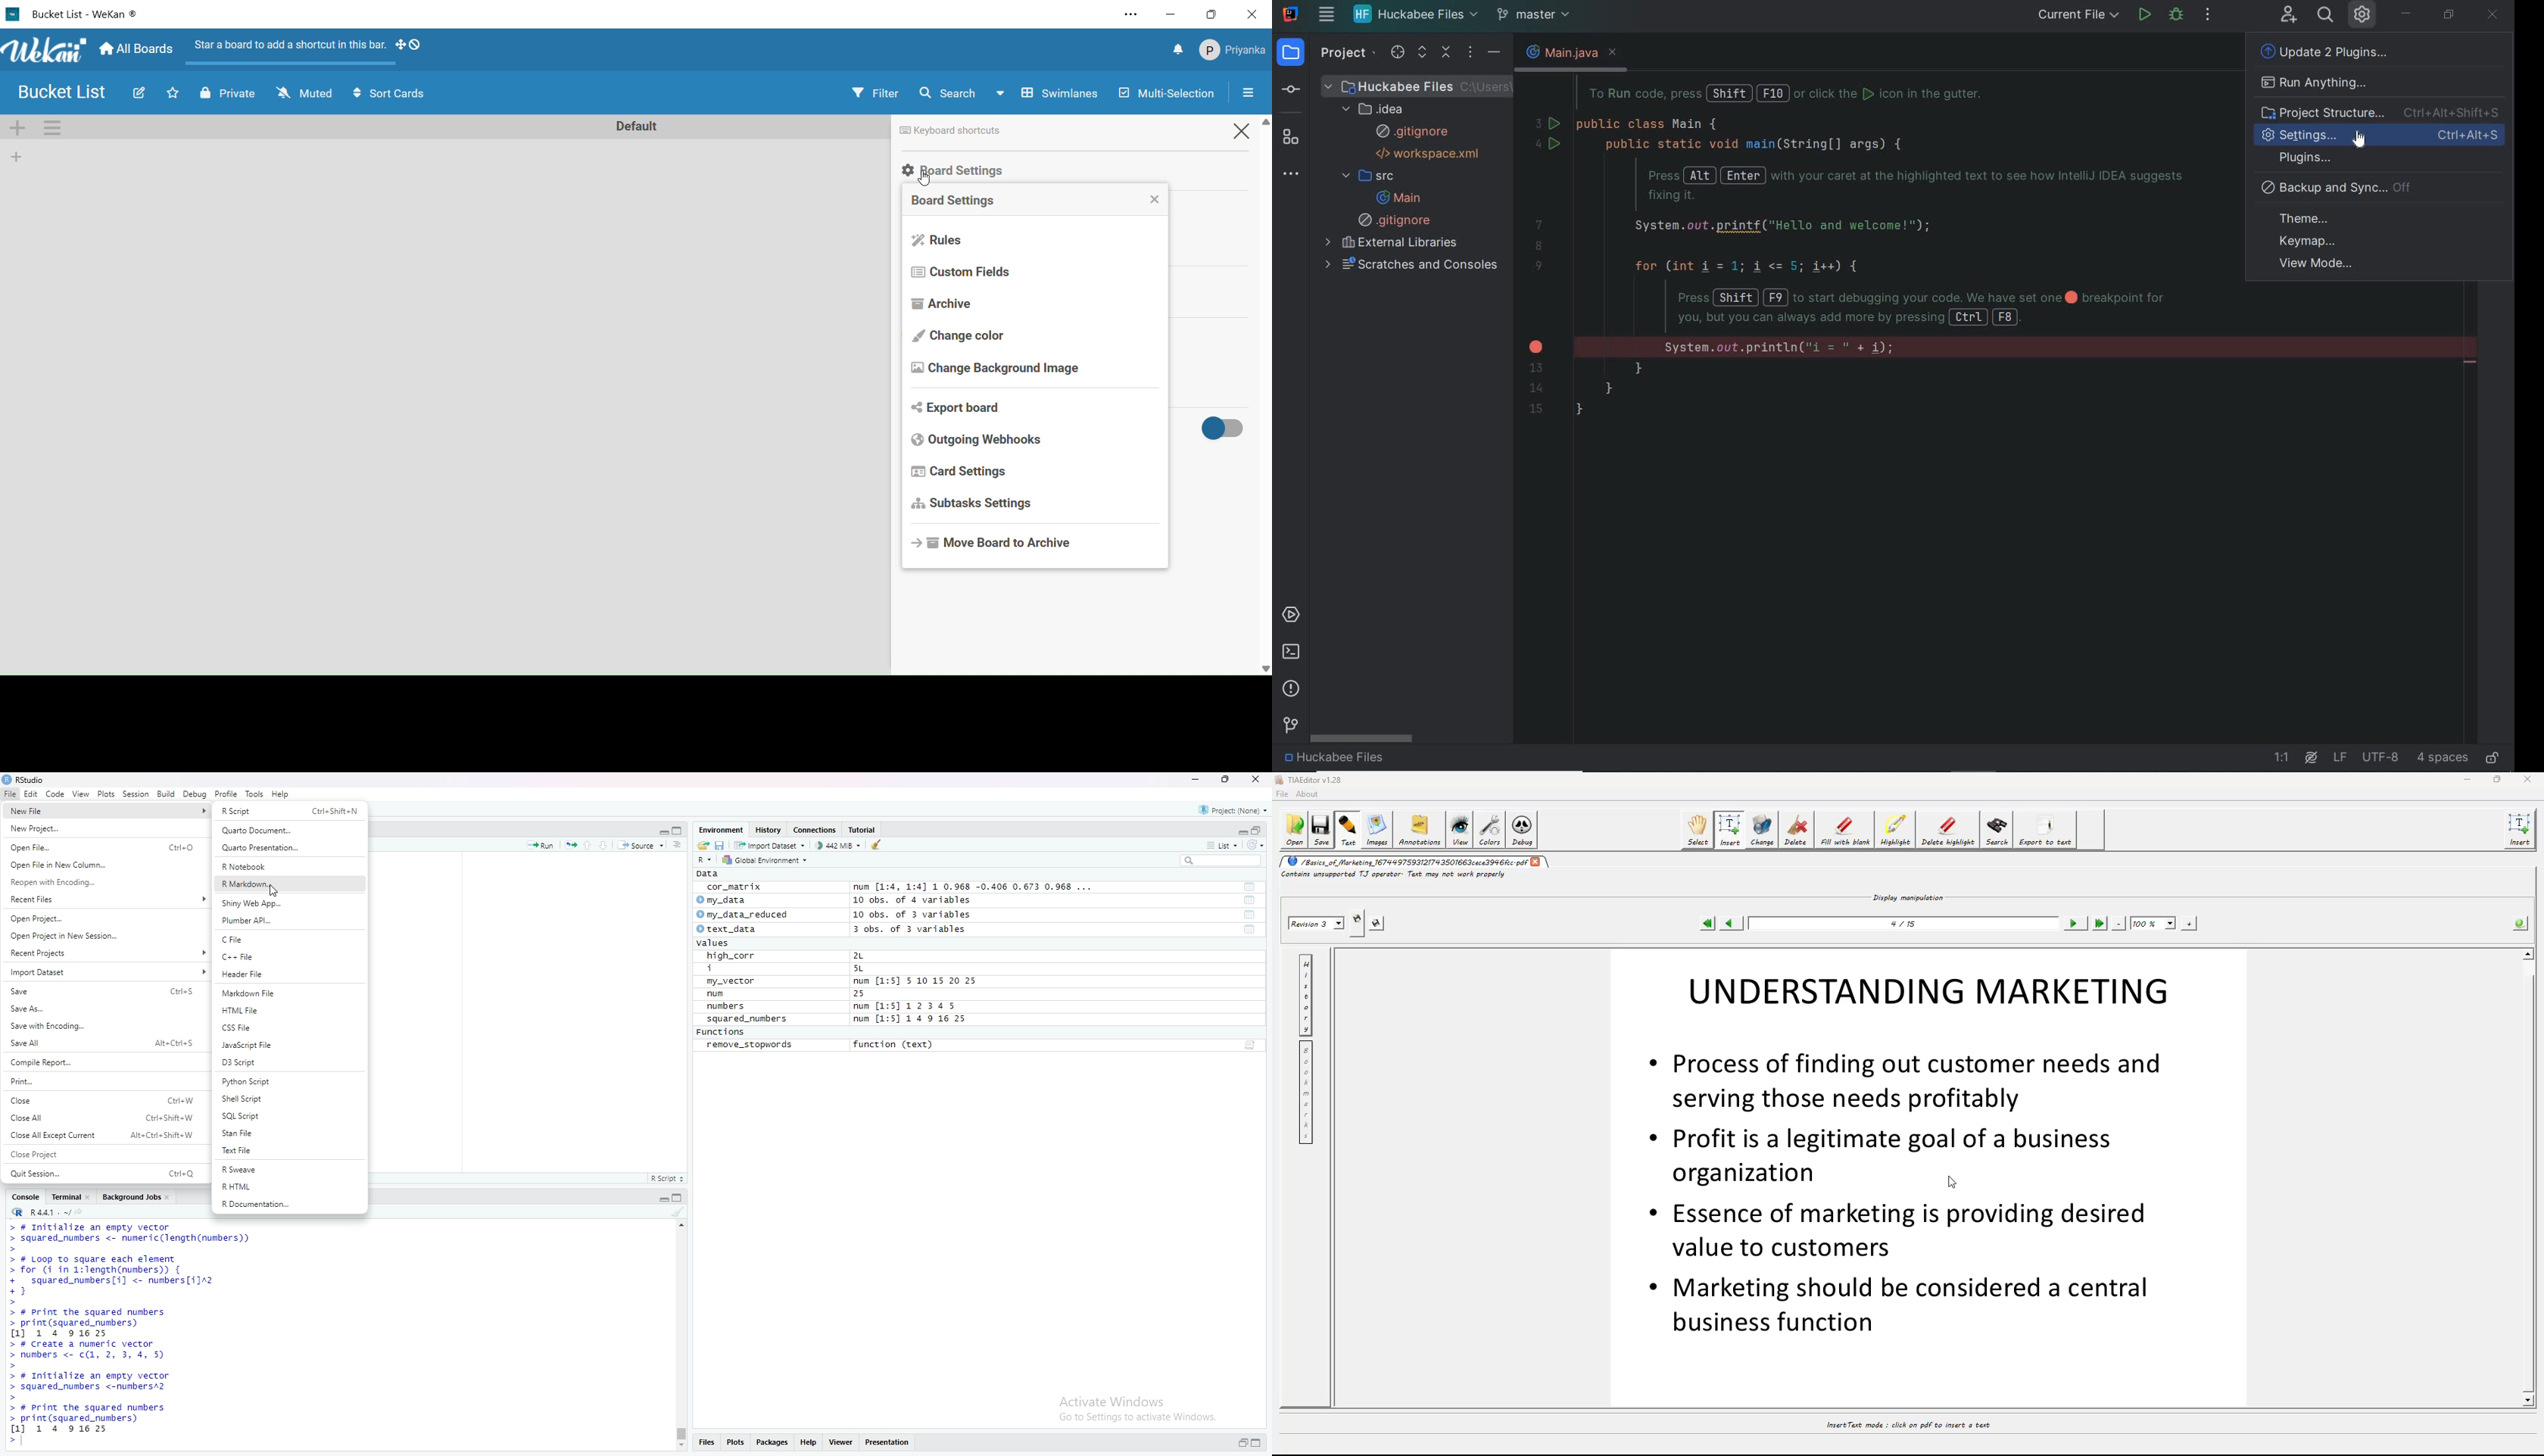 The width and height of the screenshot is (2548, 1456). Describe the element at coordinates (1224, 845) in the screenshot. I see `List` at that location.